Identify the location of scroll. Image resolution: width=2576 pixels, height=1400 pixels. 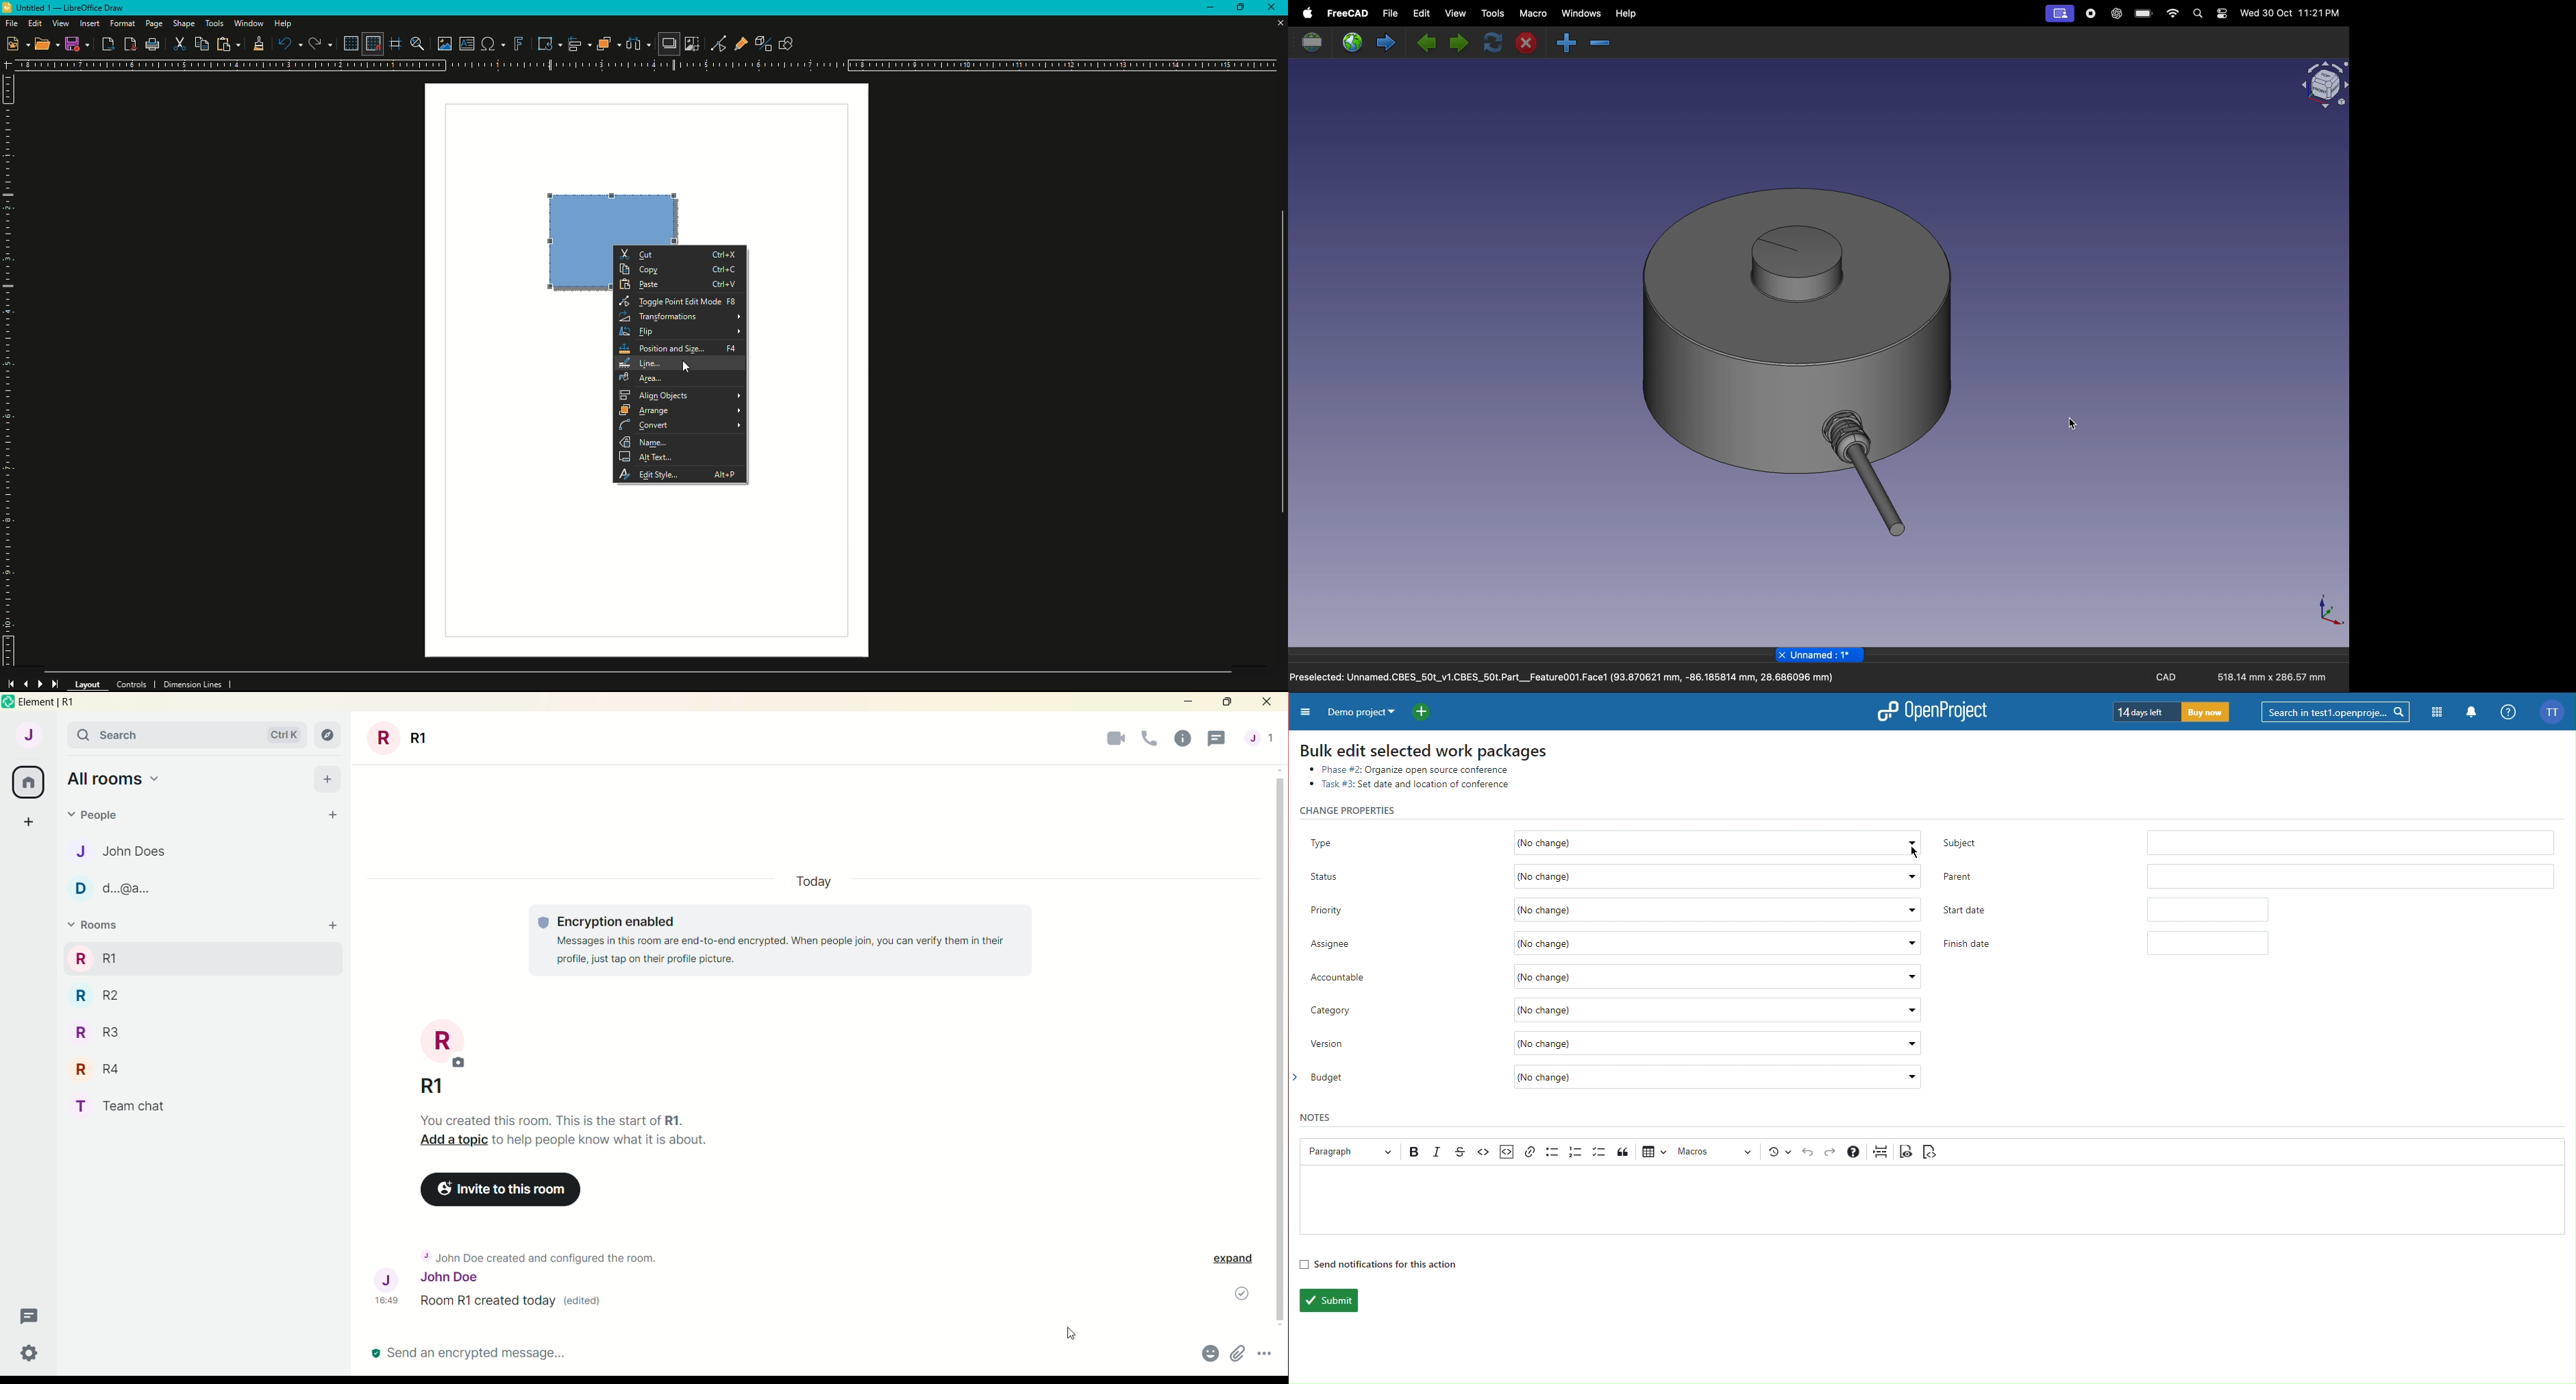
(1275, 372).